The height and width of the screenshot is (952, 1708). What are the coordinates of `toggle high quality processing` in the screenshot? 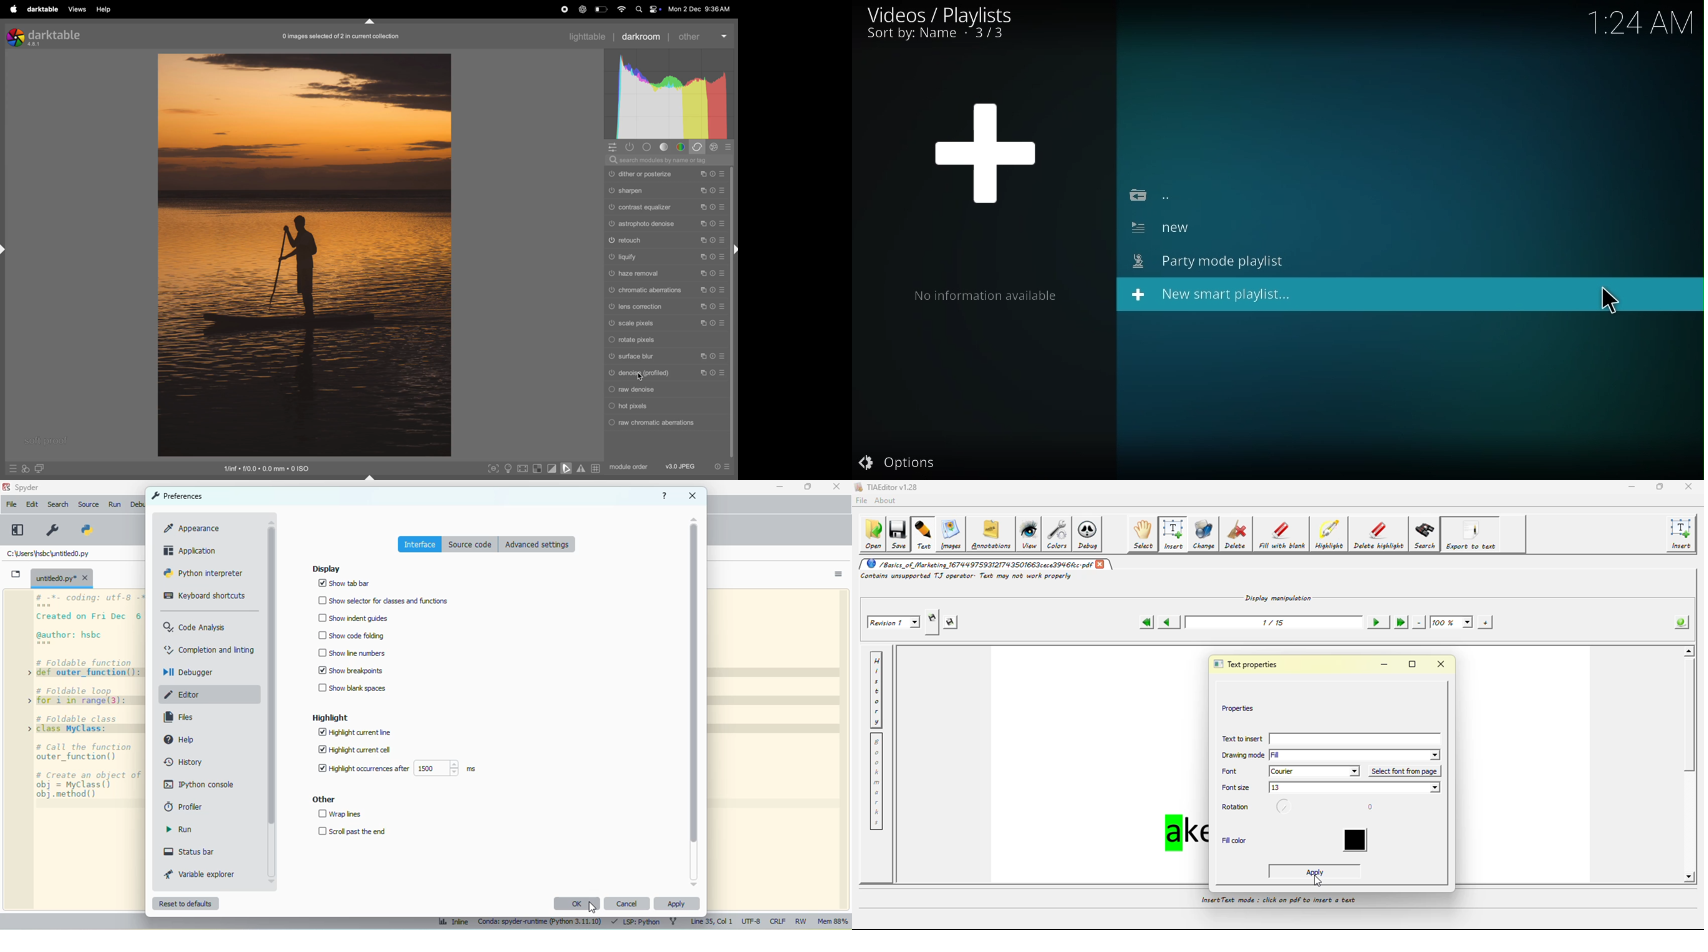 It's located at (523, 468).